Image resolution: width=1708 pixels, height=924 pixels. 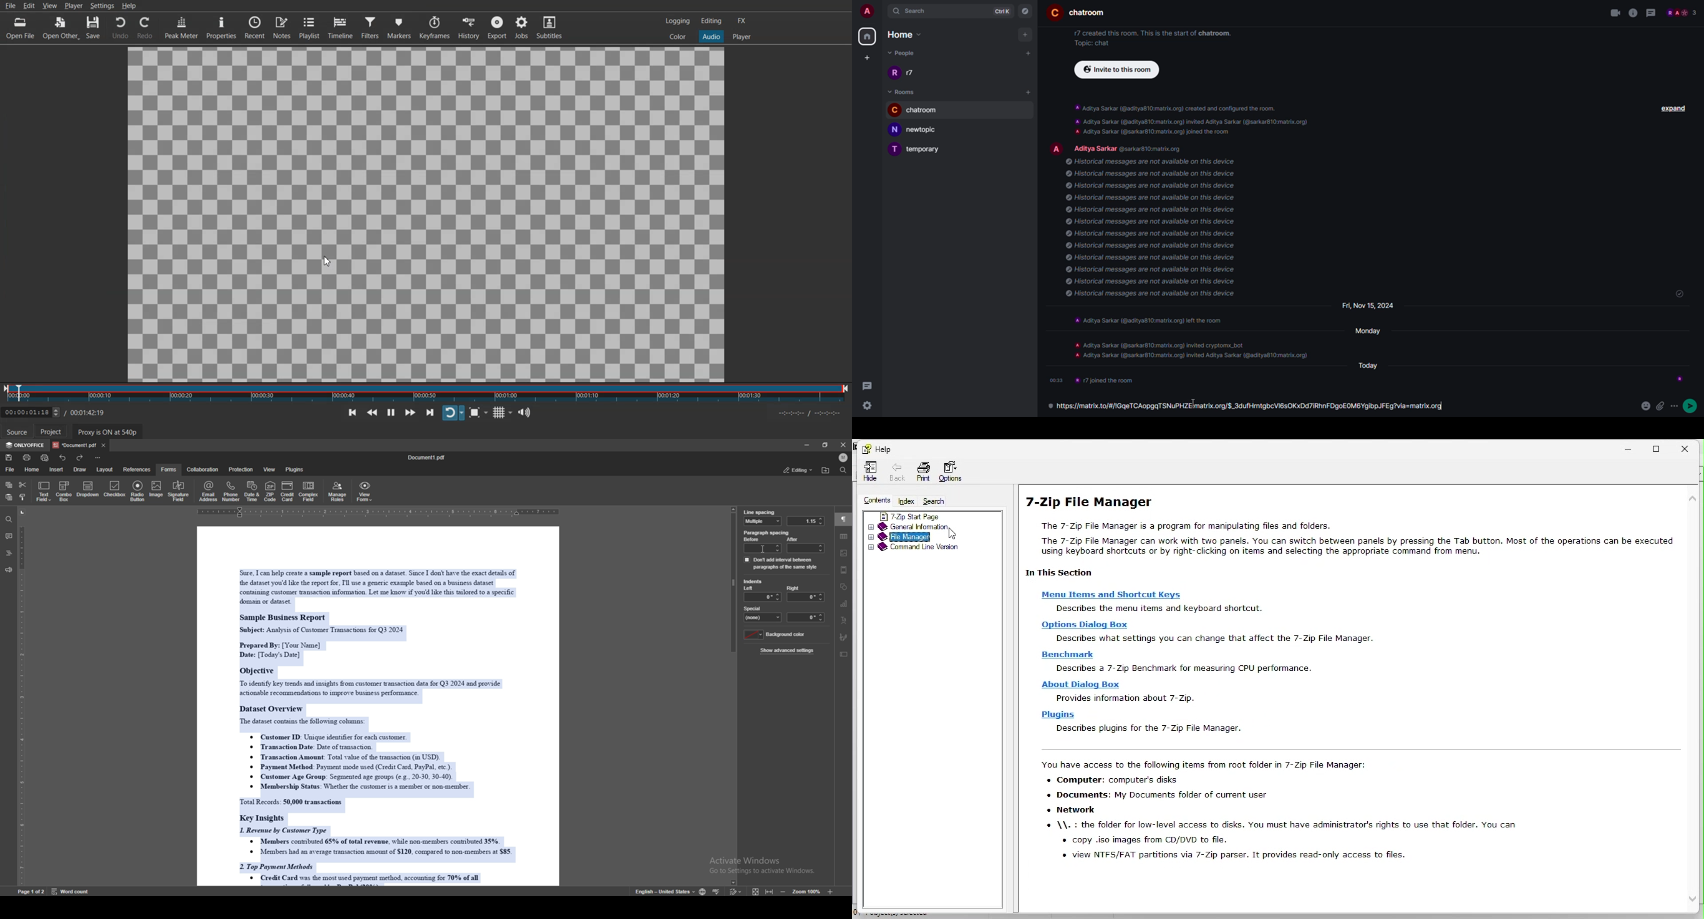 I want to click on scroll bar, so click(x=734, y=698).